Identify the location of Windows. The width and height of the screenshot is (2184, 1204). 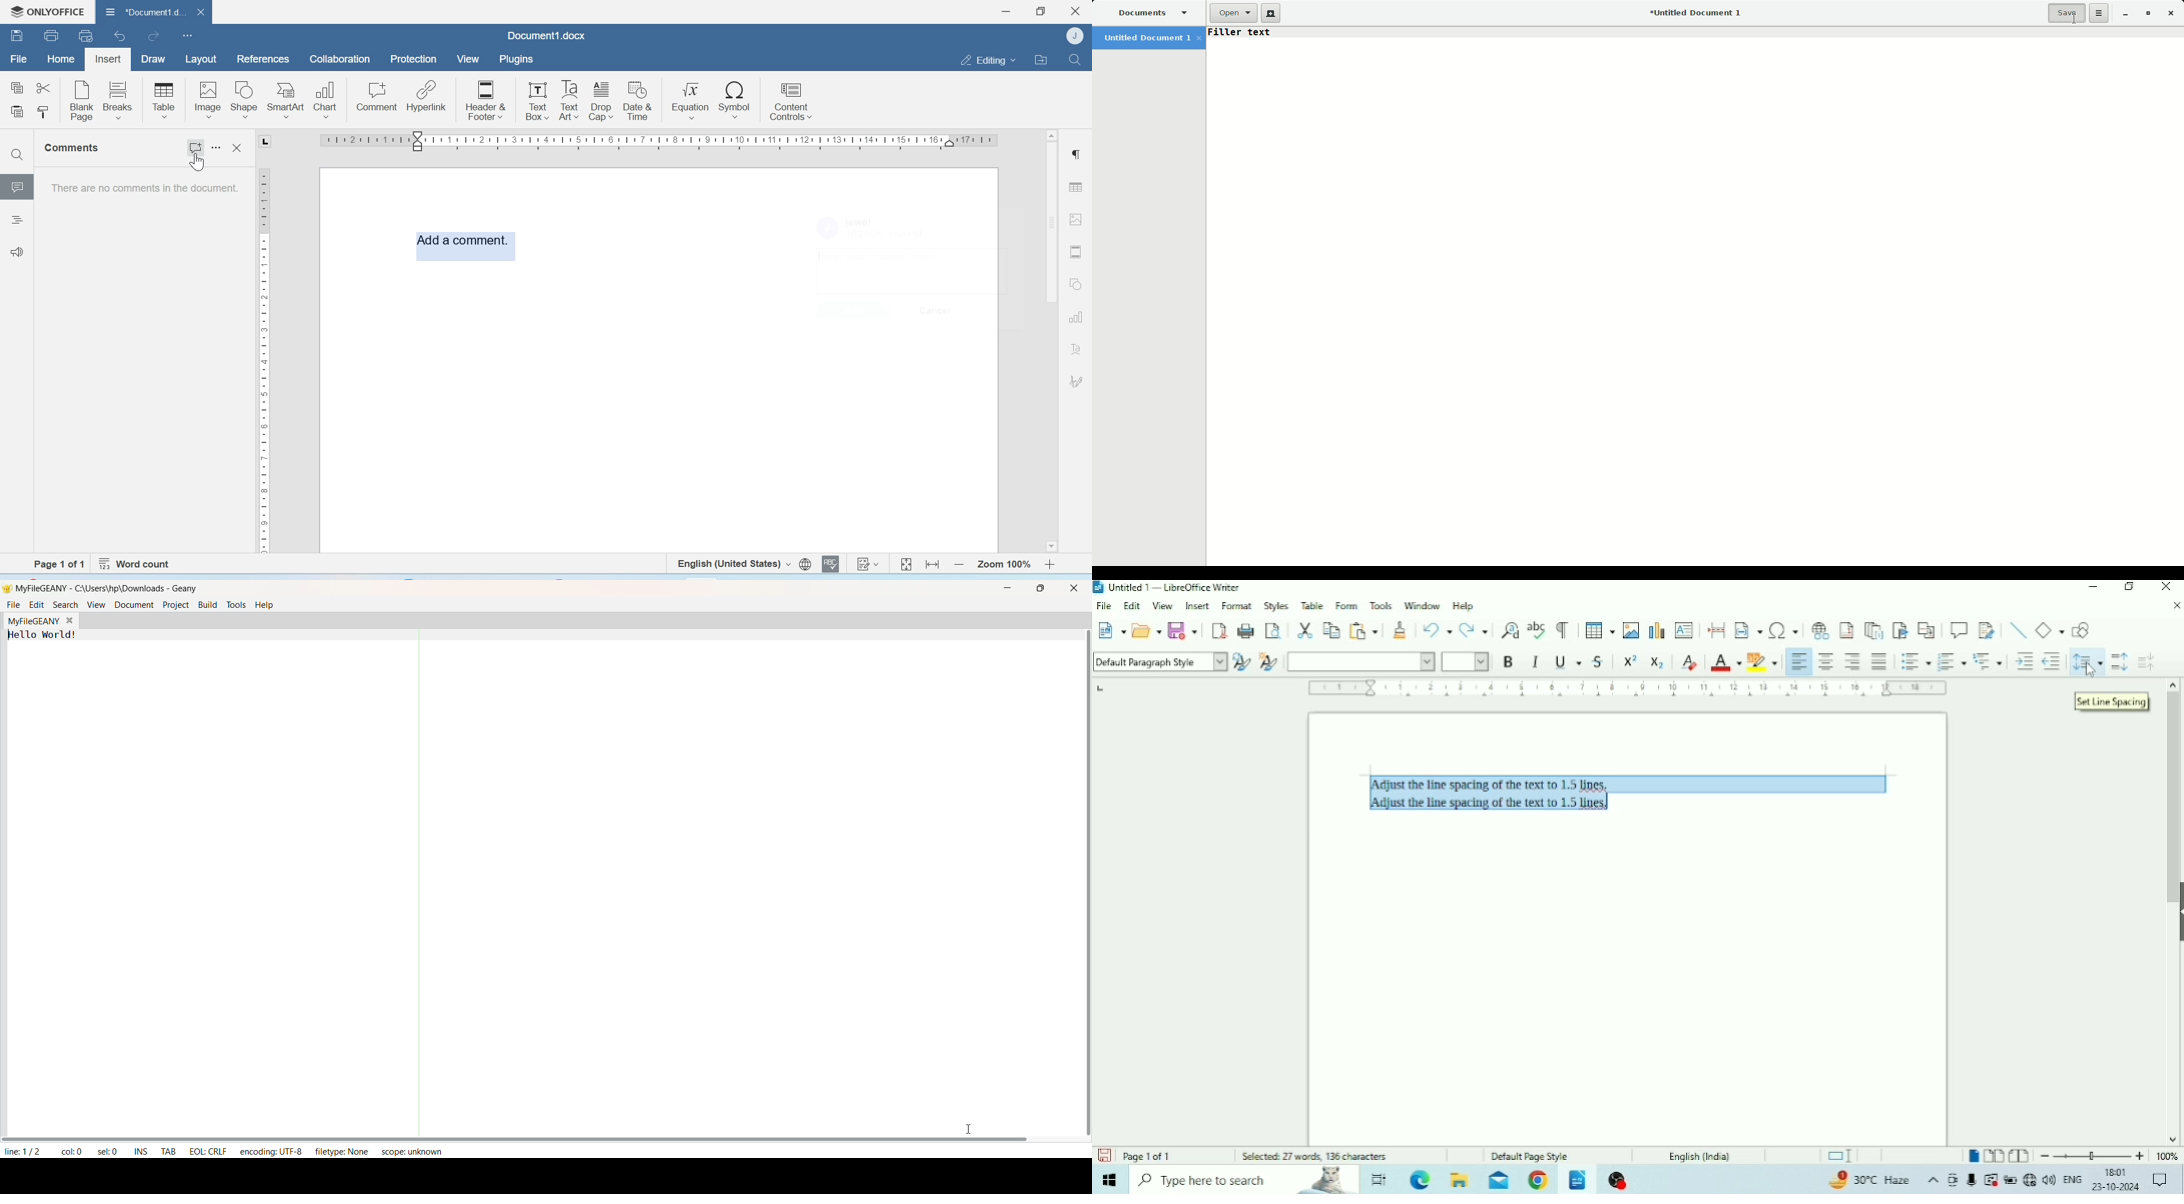
(1109, 1180).